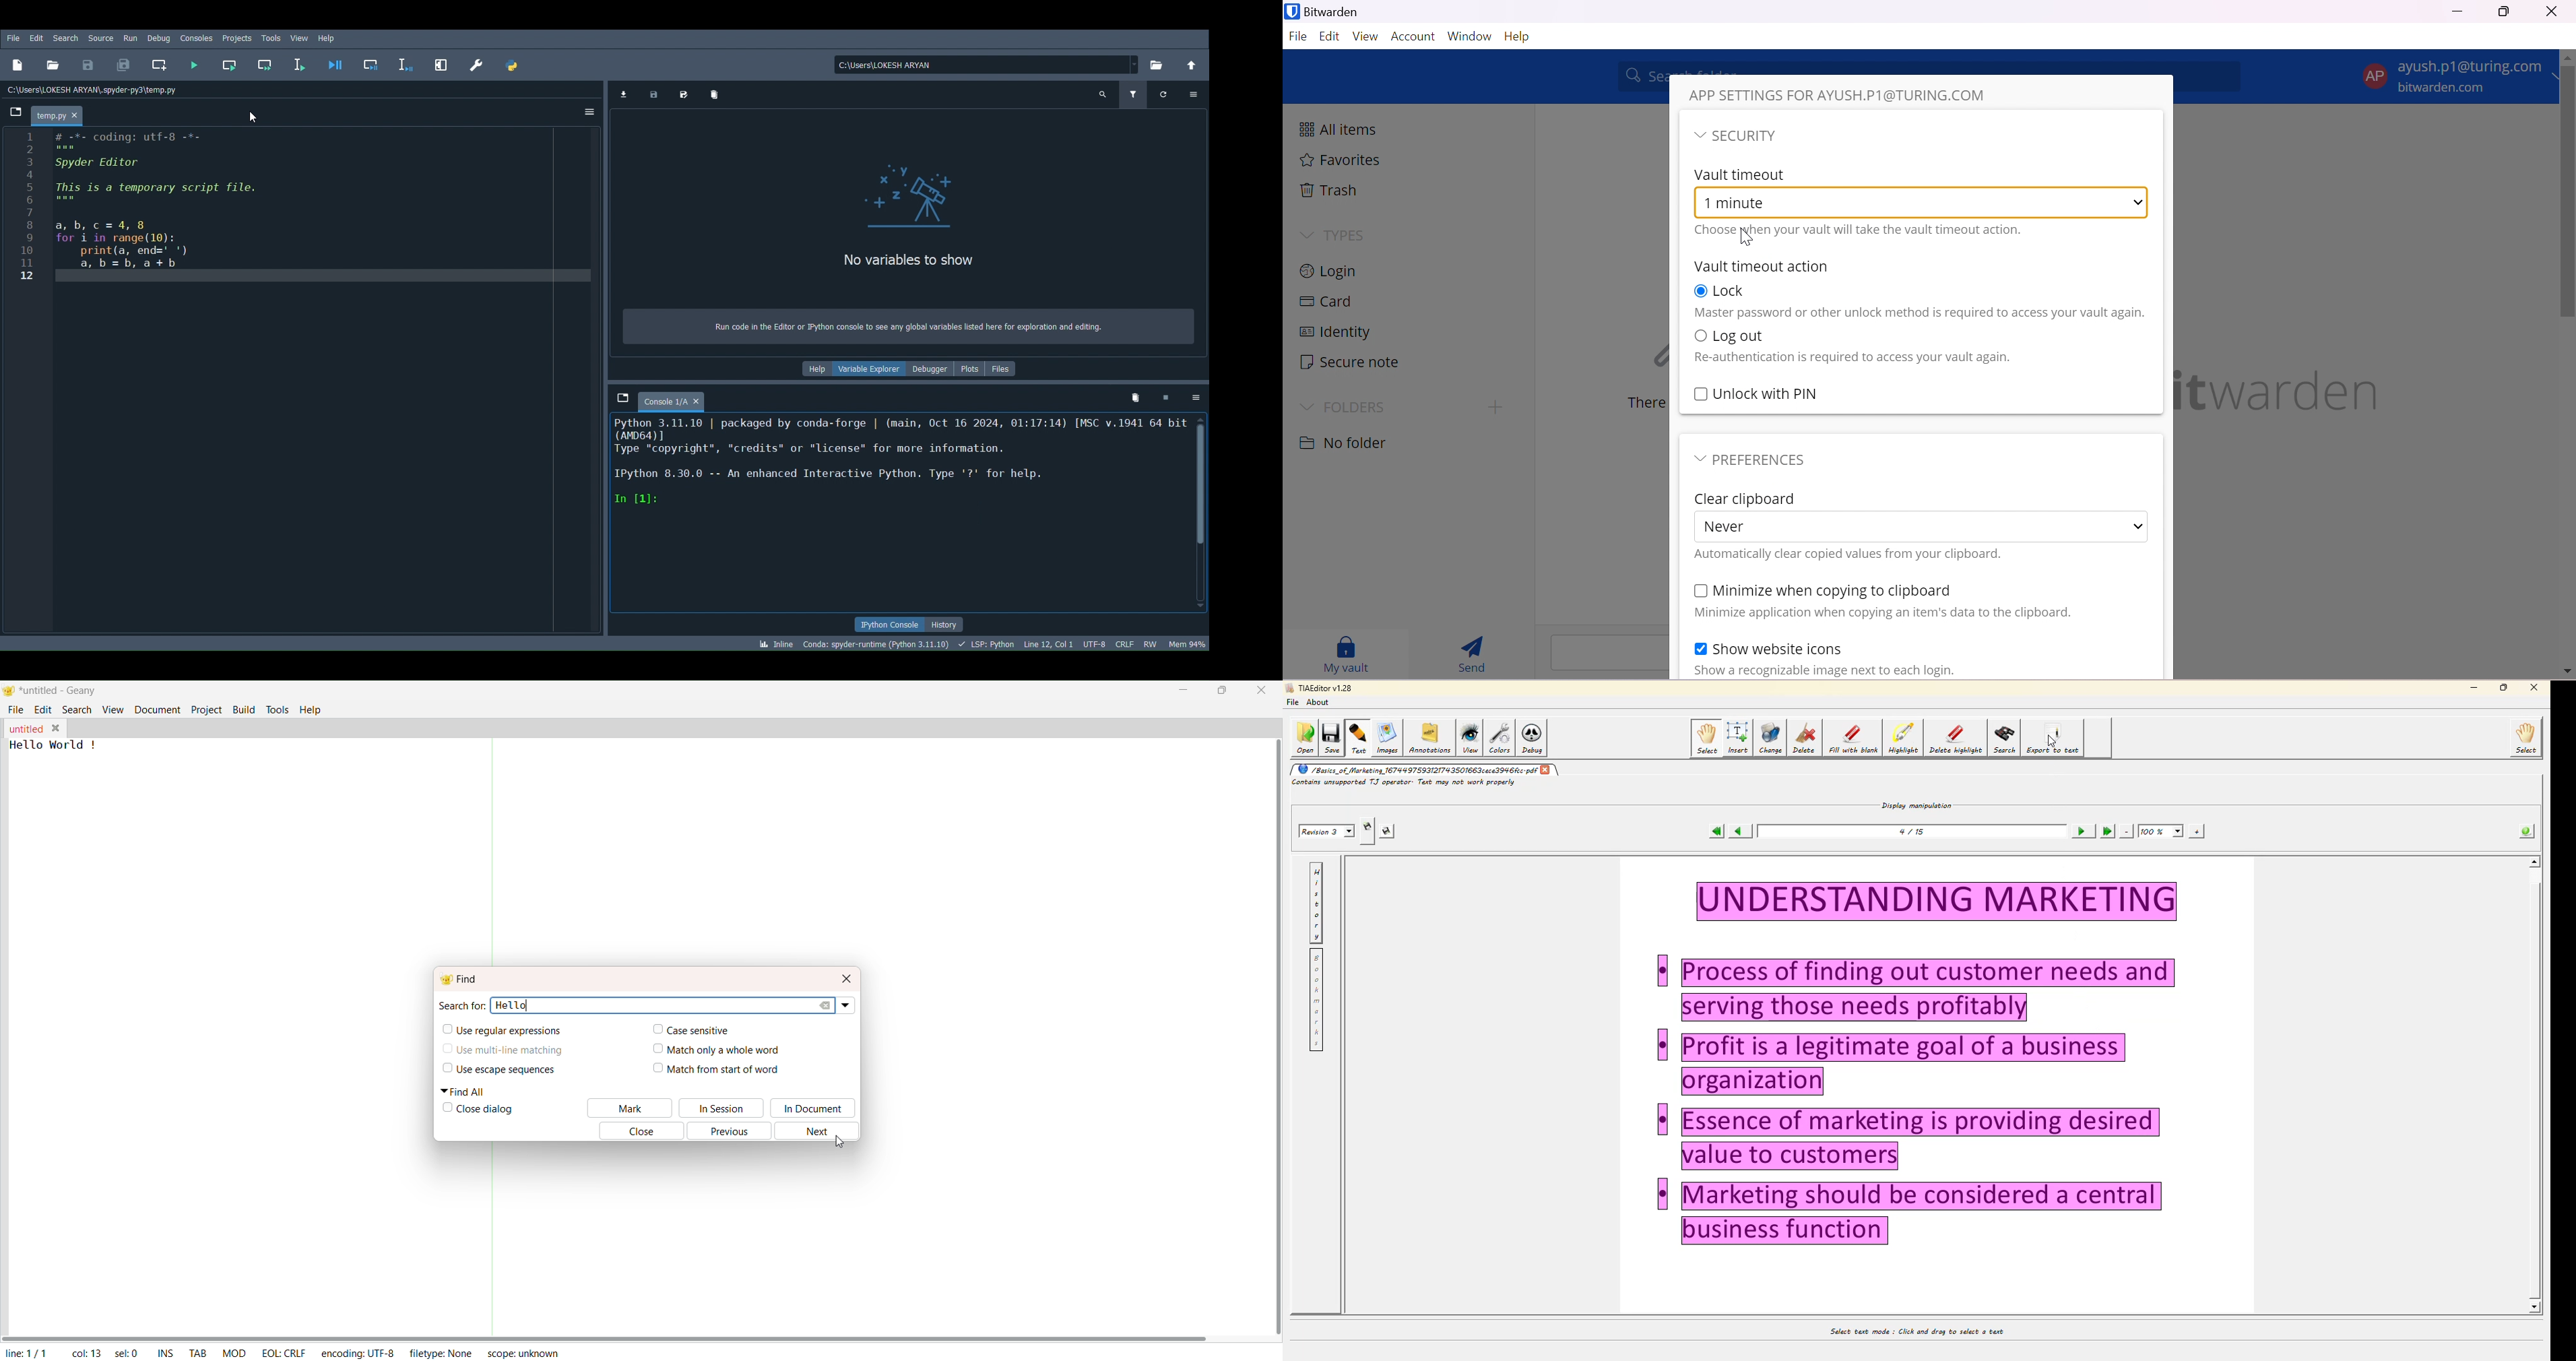 This screenshot has height=1372, width=2576. What do you see at coordinates (375, 64) in the screenshot?
I see `Debug cell` at bounding box center [375, 64].